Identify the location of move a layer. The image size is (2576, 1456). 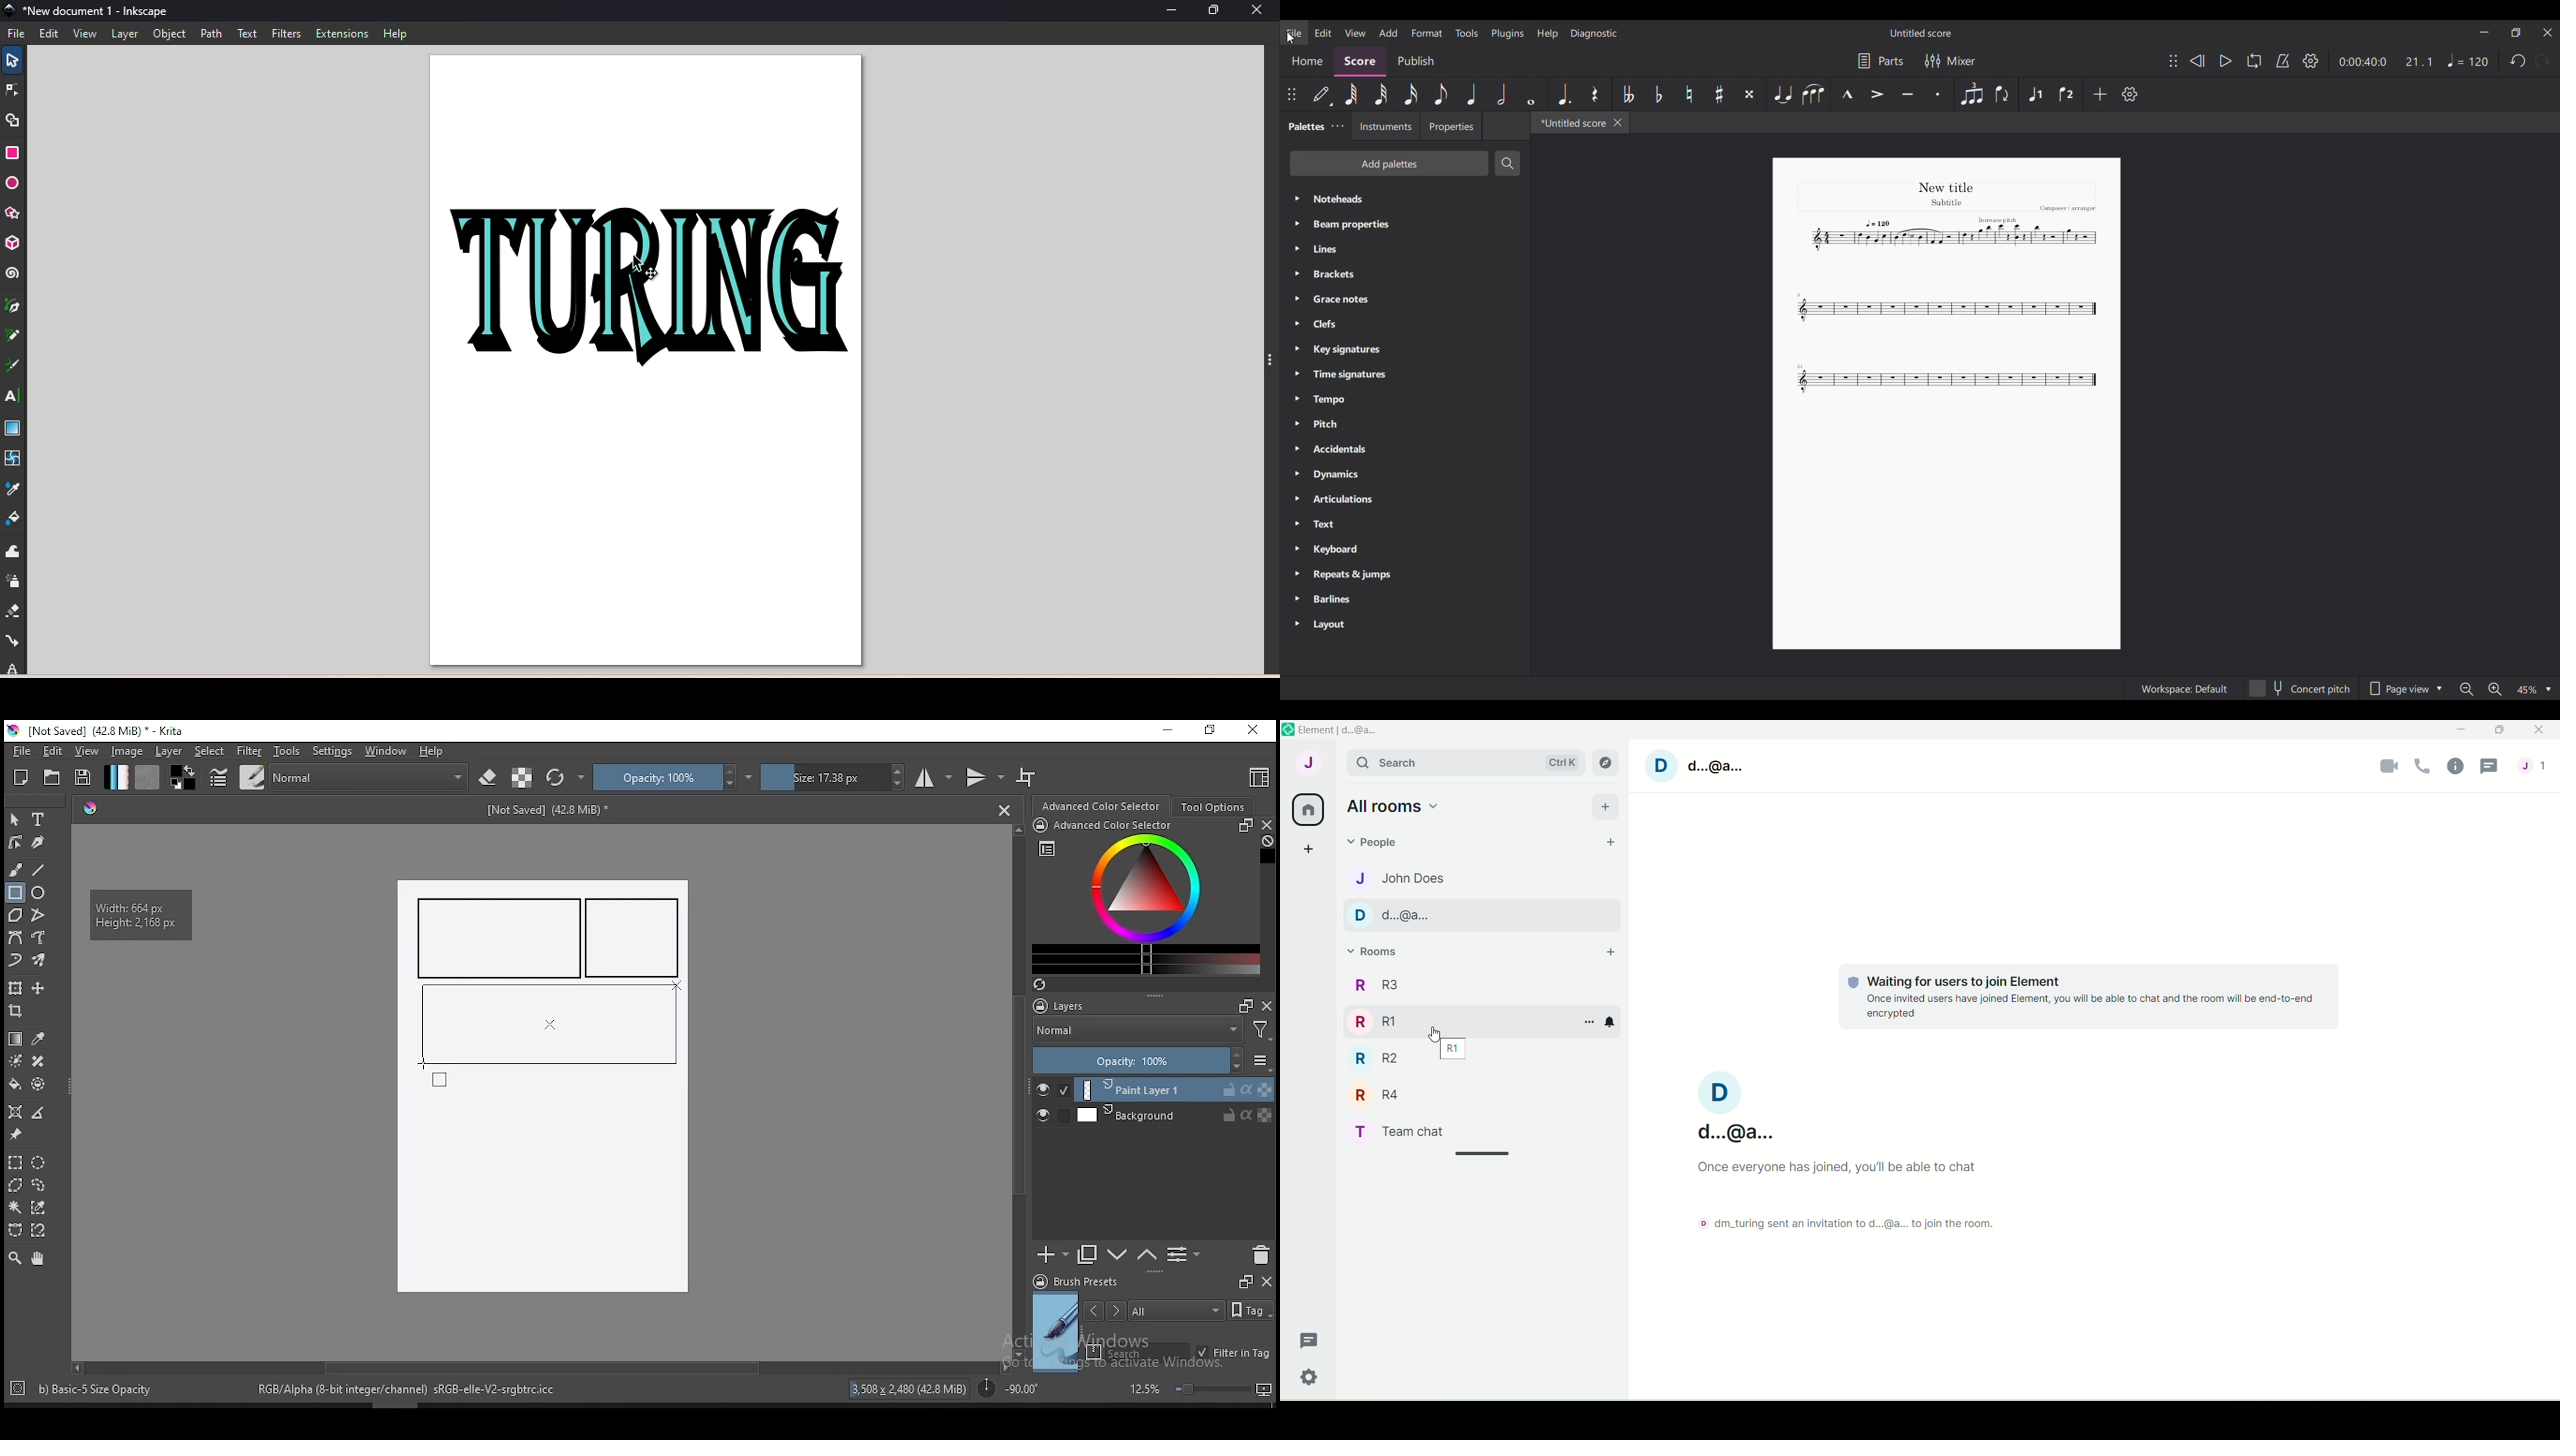
(38, 989).